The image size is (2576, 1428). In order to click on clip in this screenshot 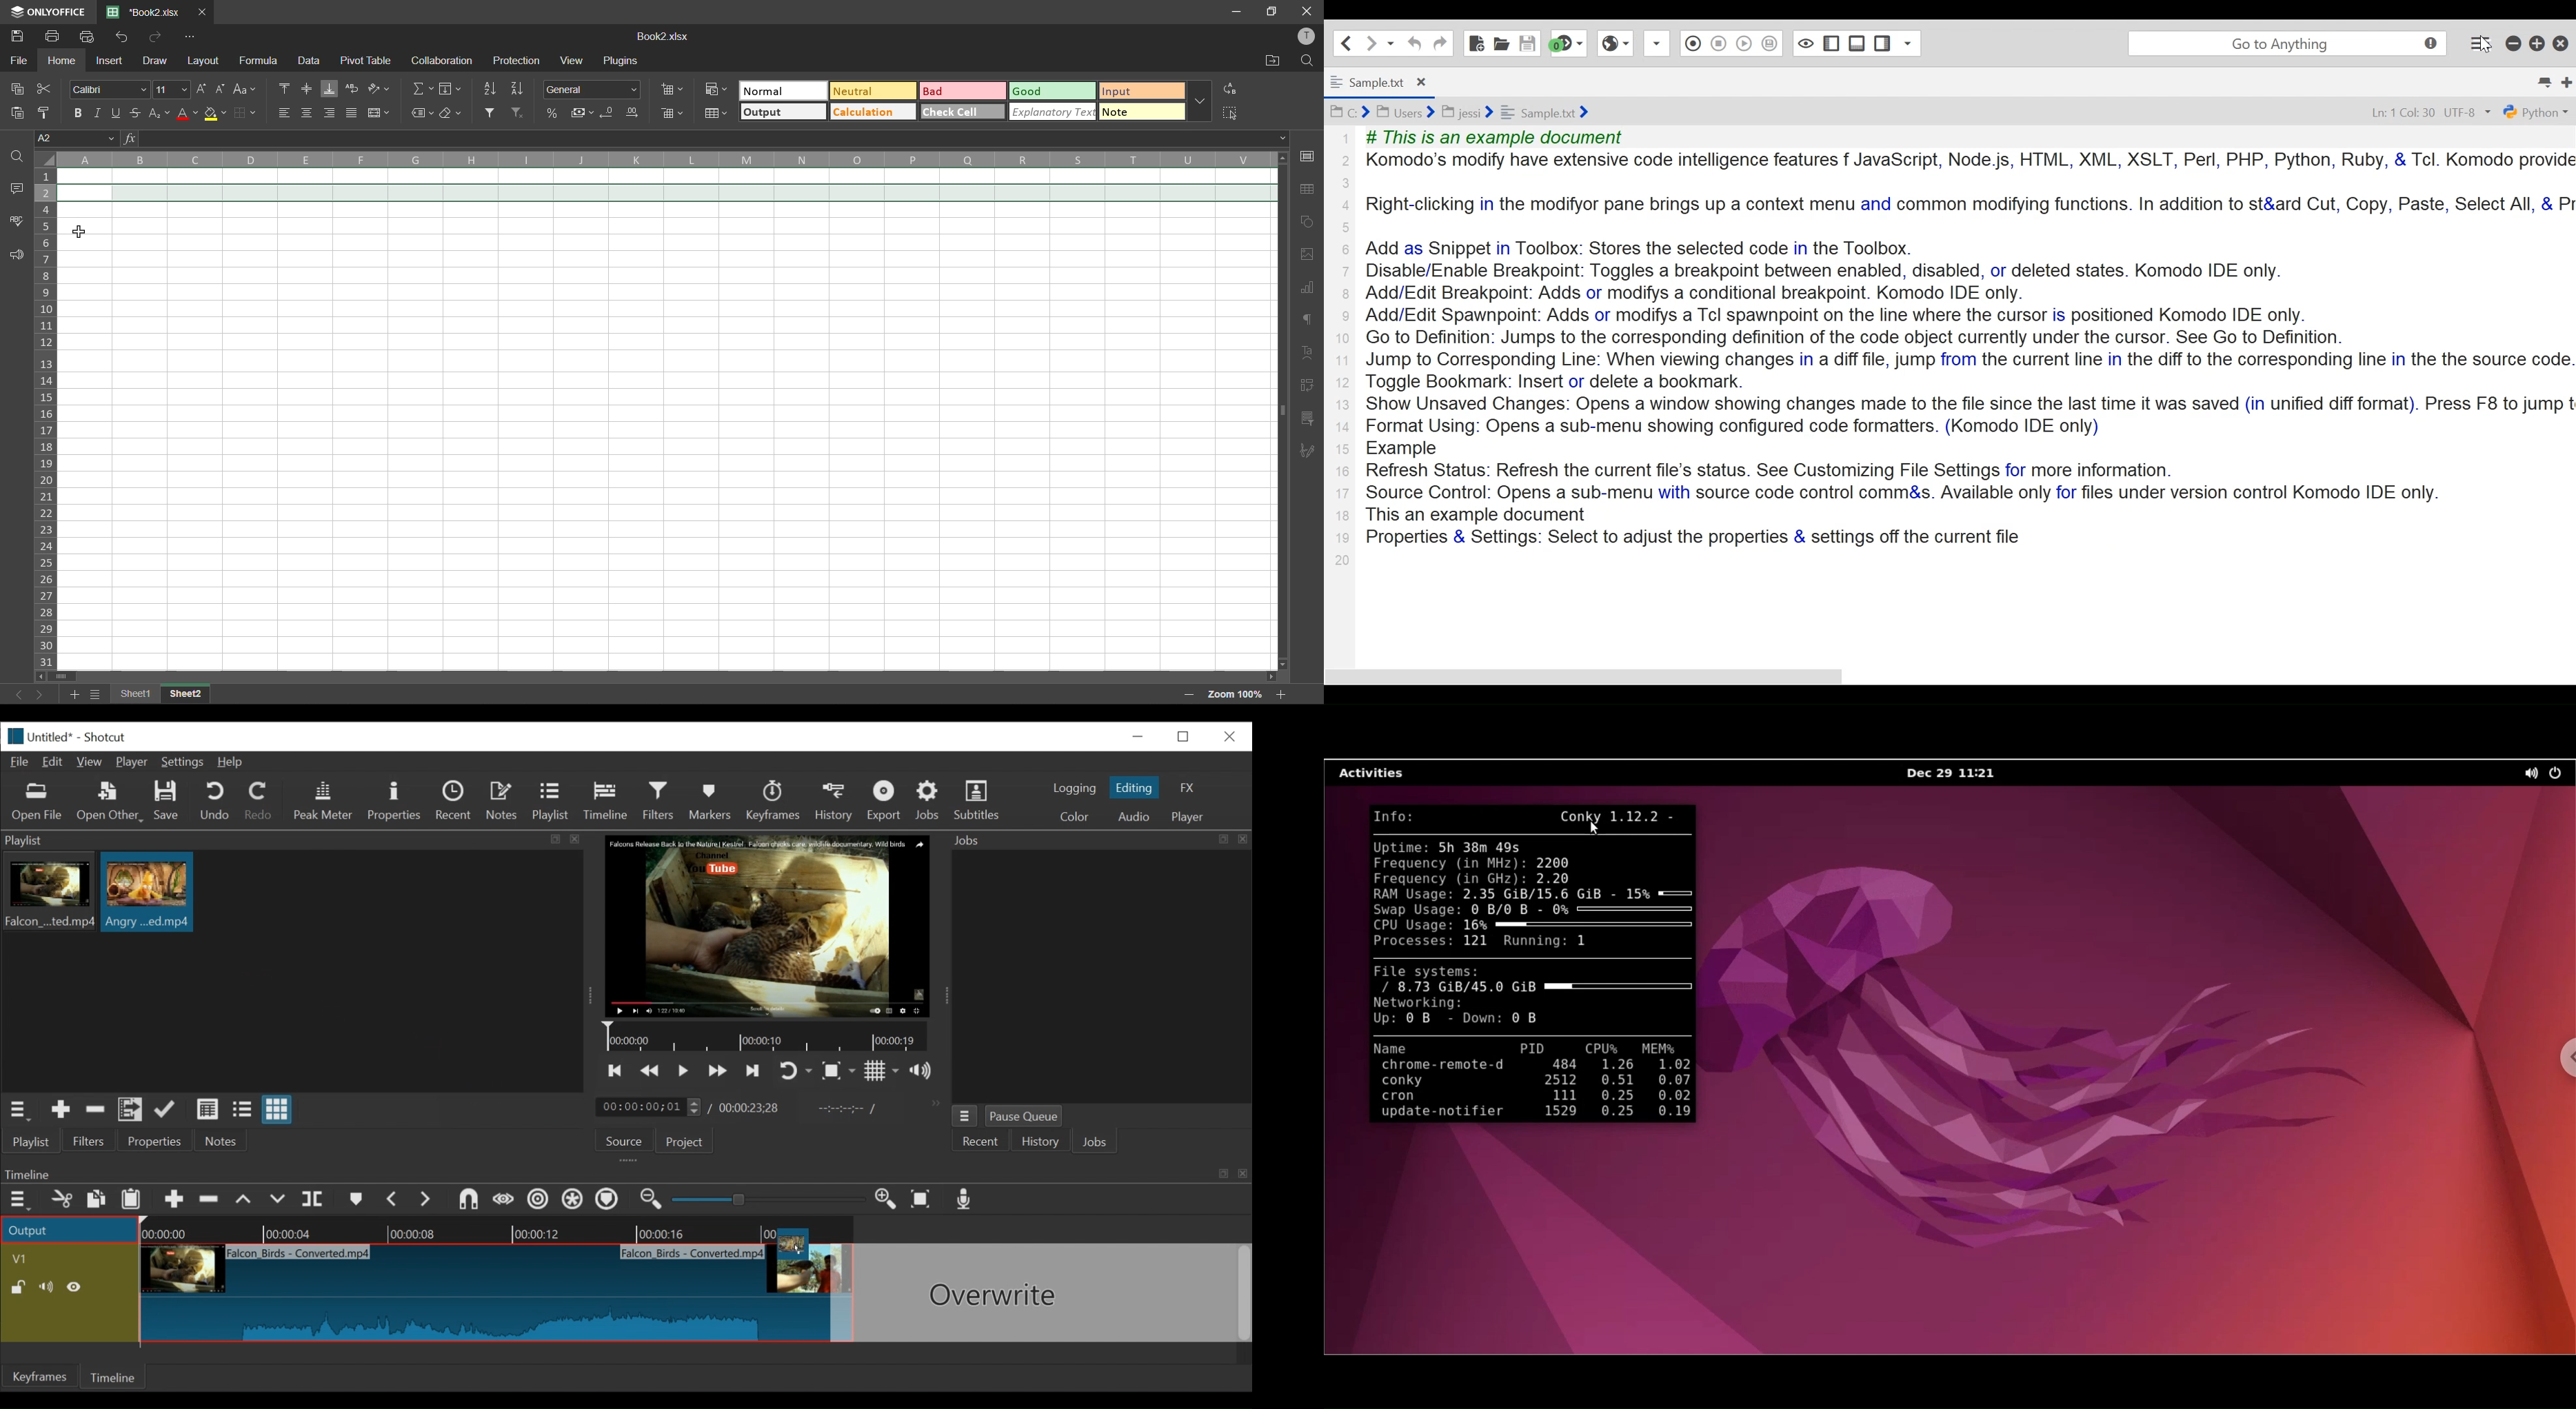, I will do `click(784, 1249)`.